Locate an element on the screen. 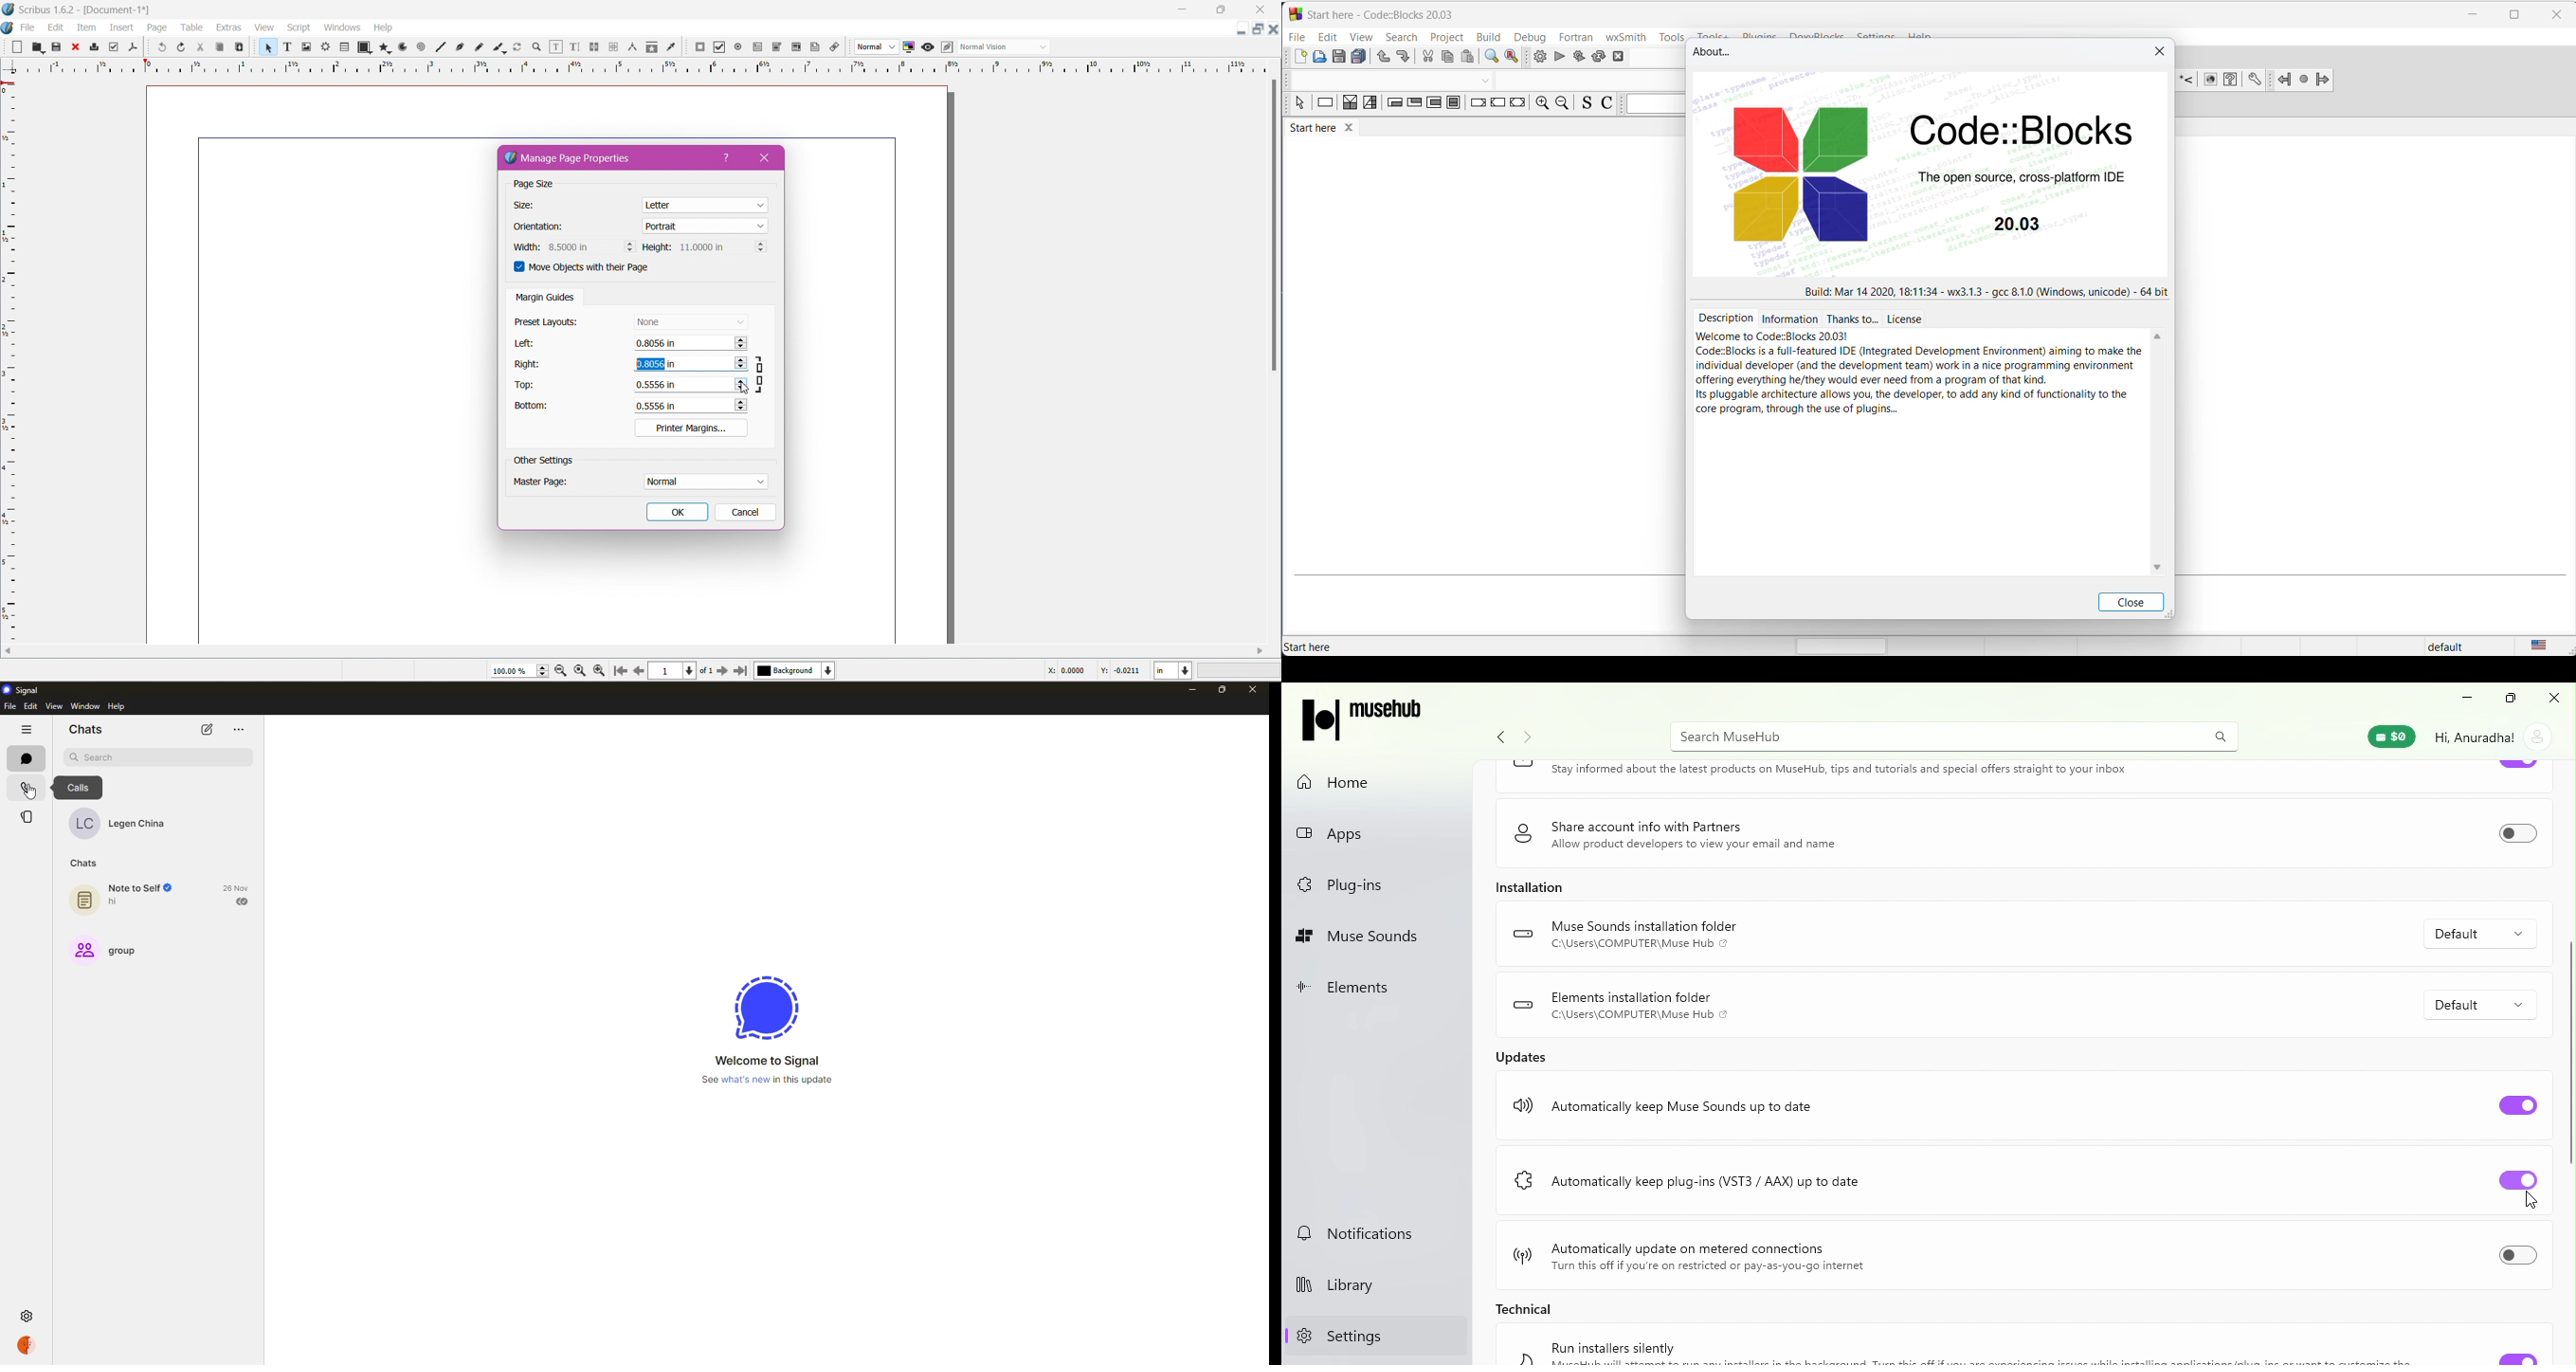 This screenshot has height=1372, width=2576. Polygon is located at coordinates (383, 48).